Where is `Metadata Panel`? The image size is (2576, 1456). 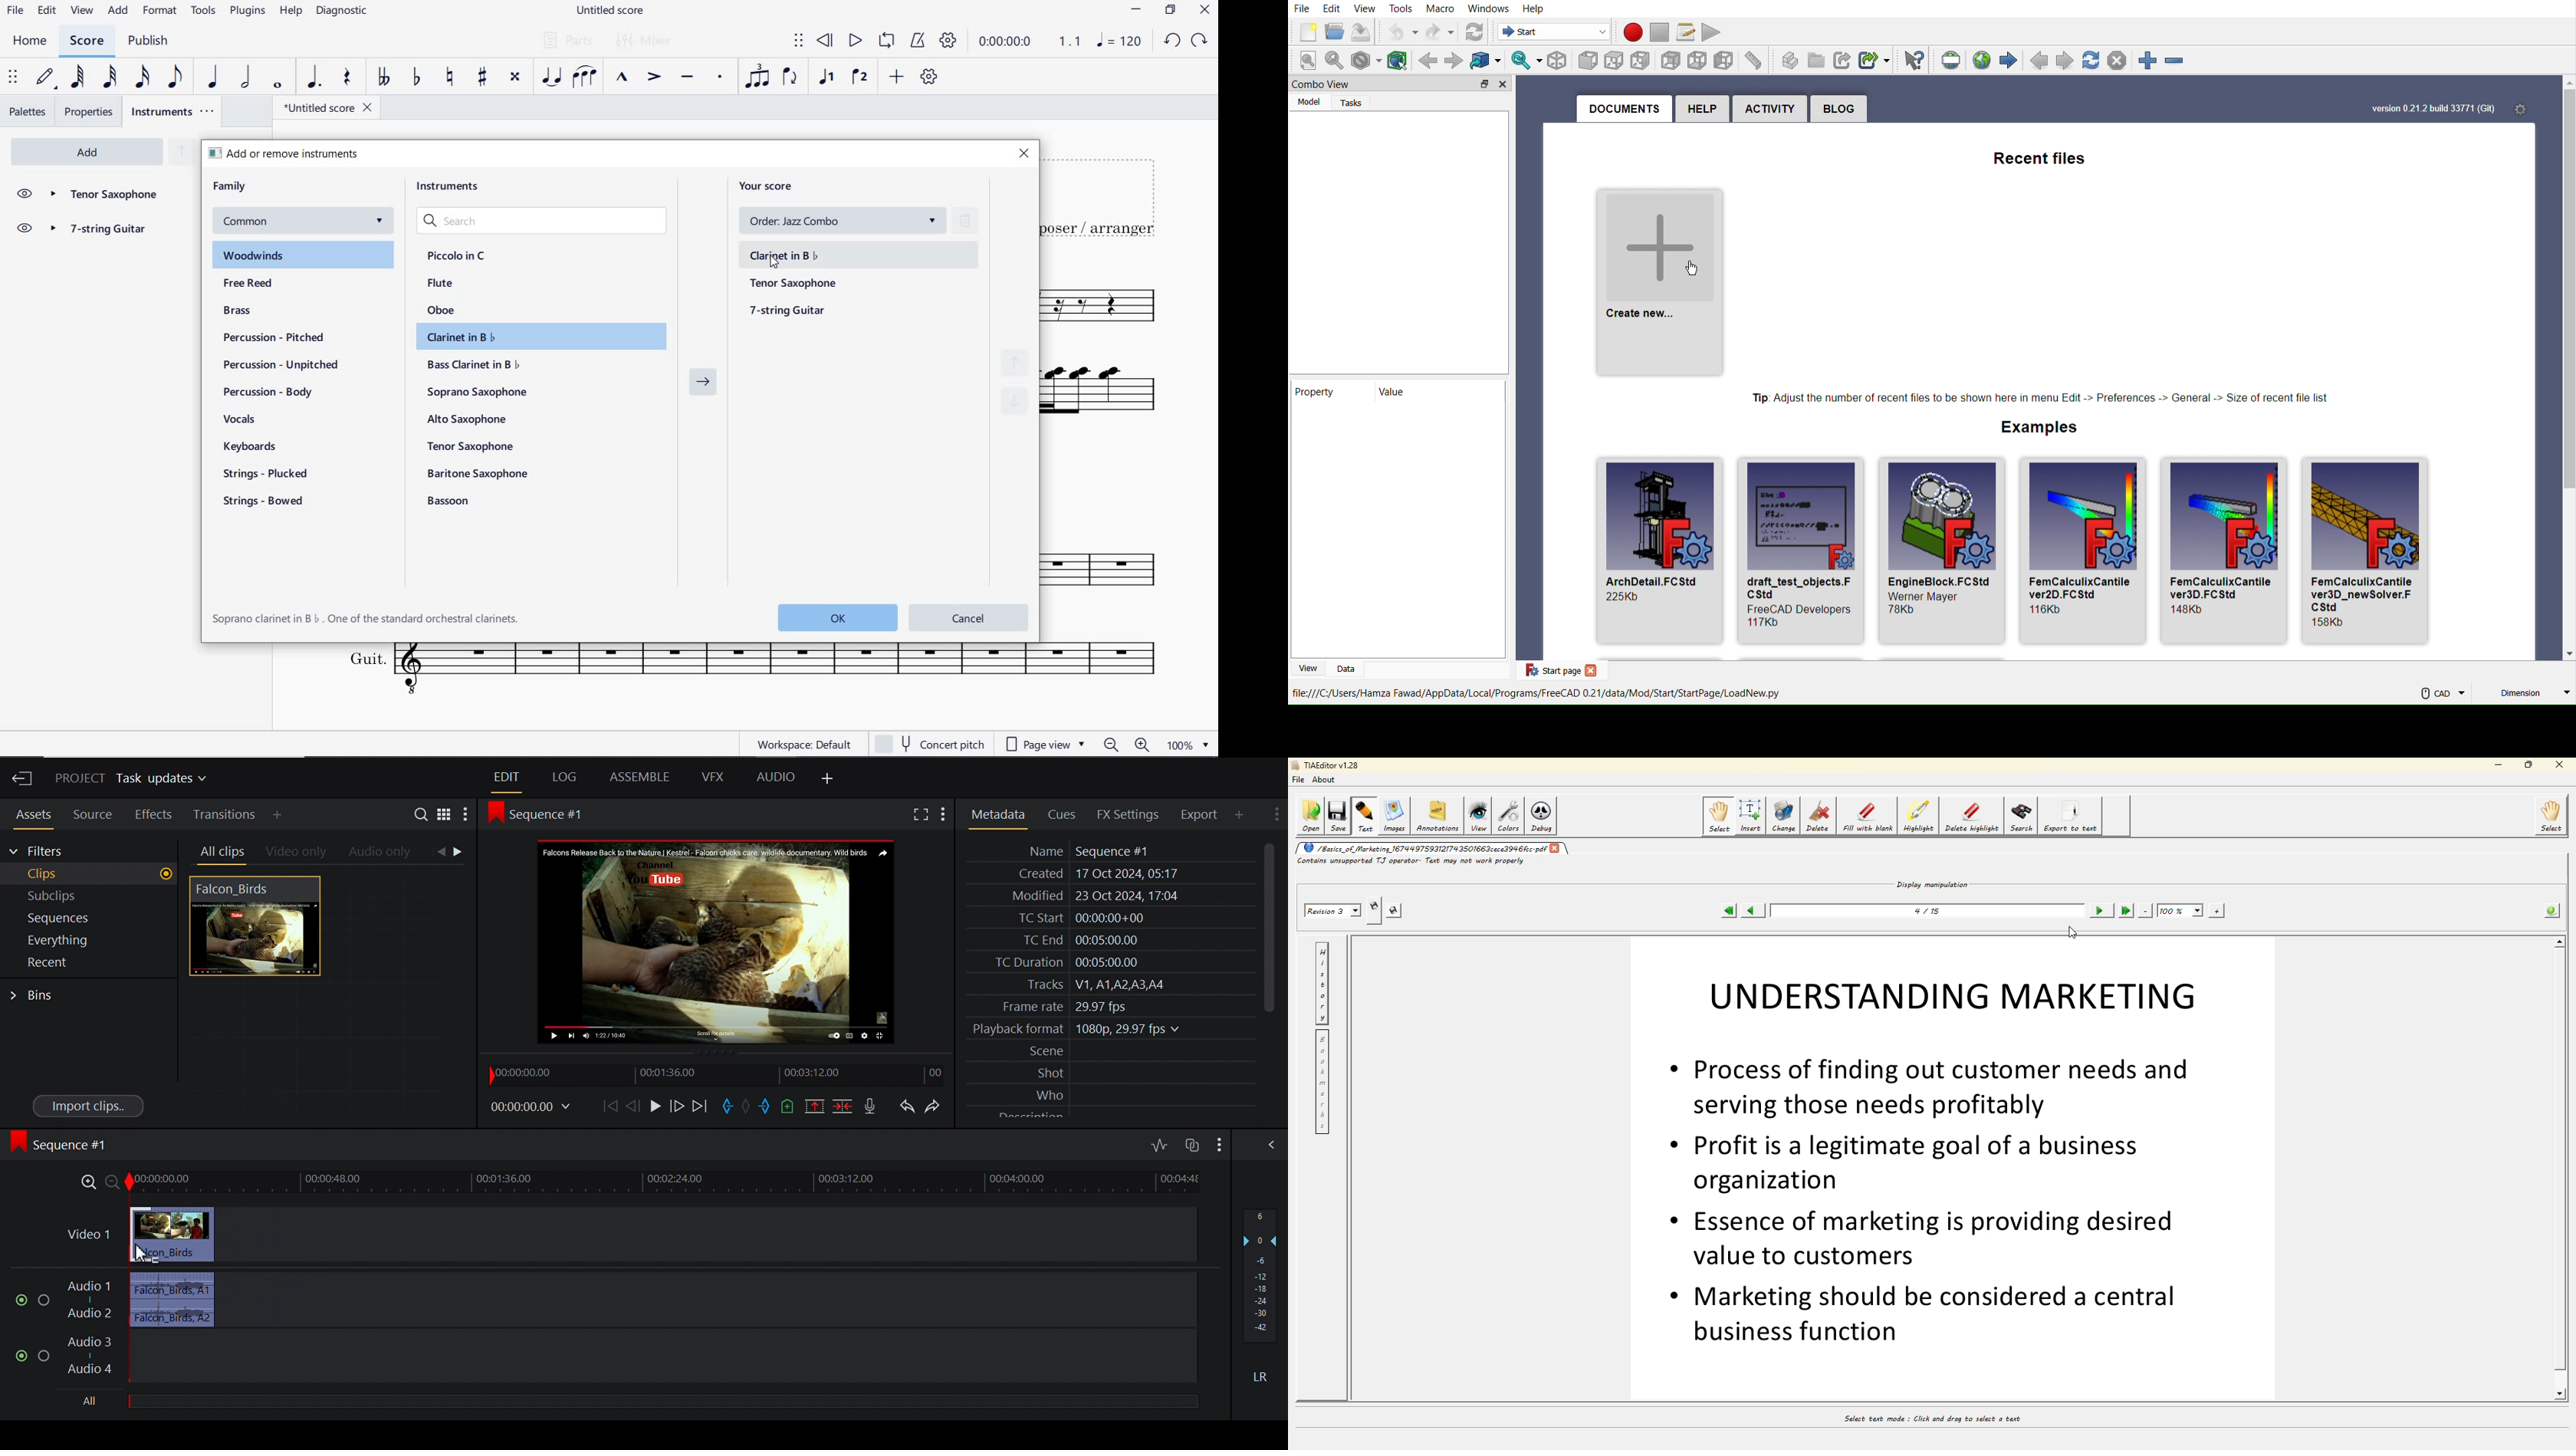
Metadata Panel is located at coordinates (998, 815).